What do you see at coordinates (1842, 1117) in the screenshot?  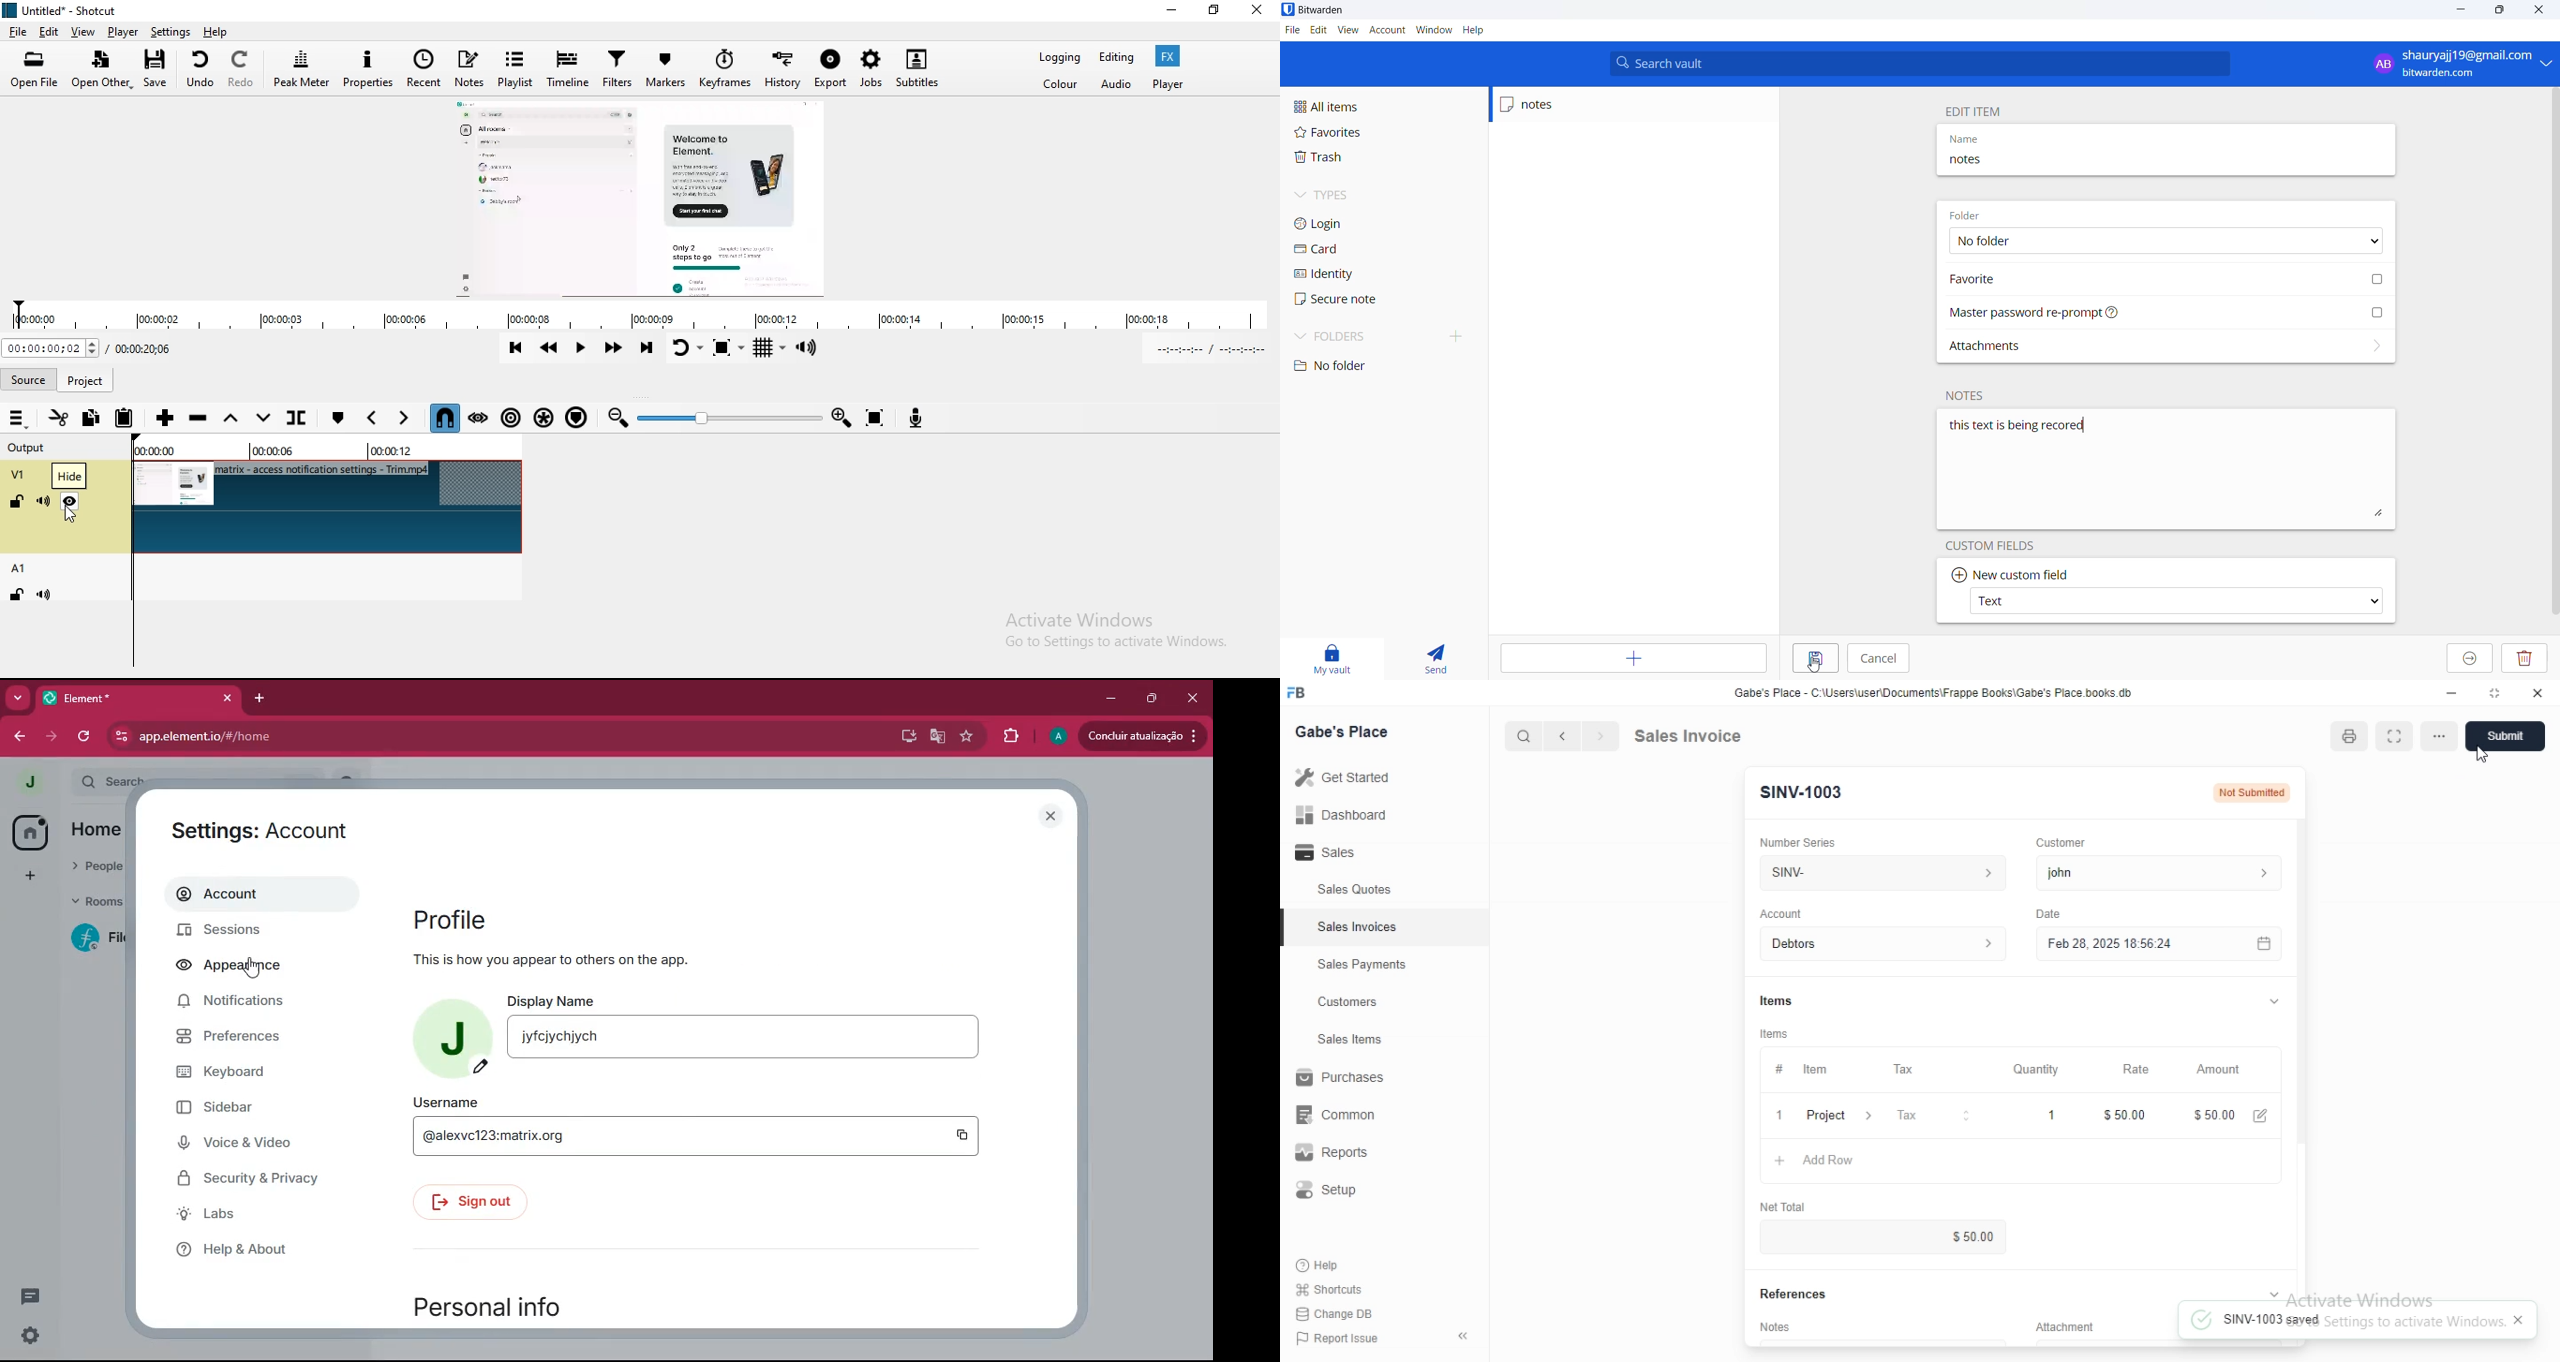 I see `Project` at bounding box center [1842, 1117].